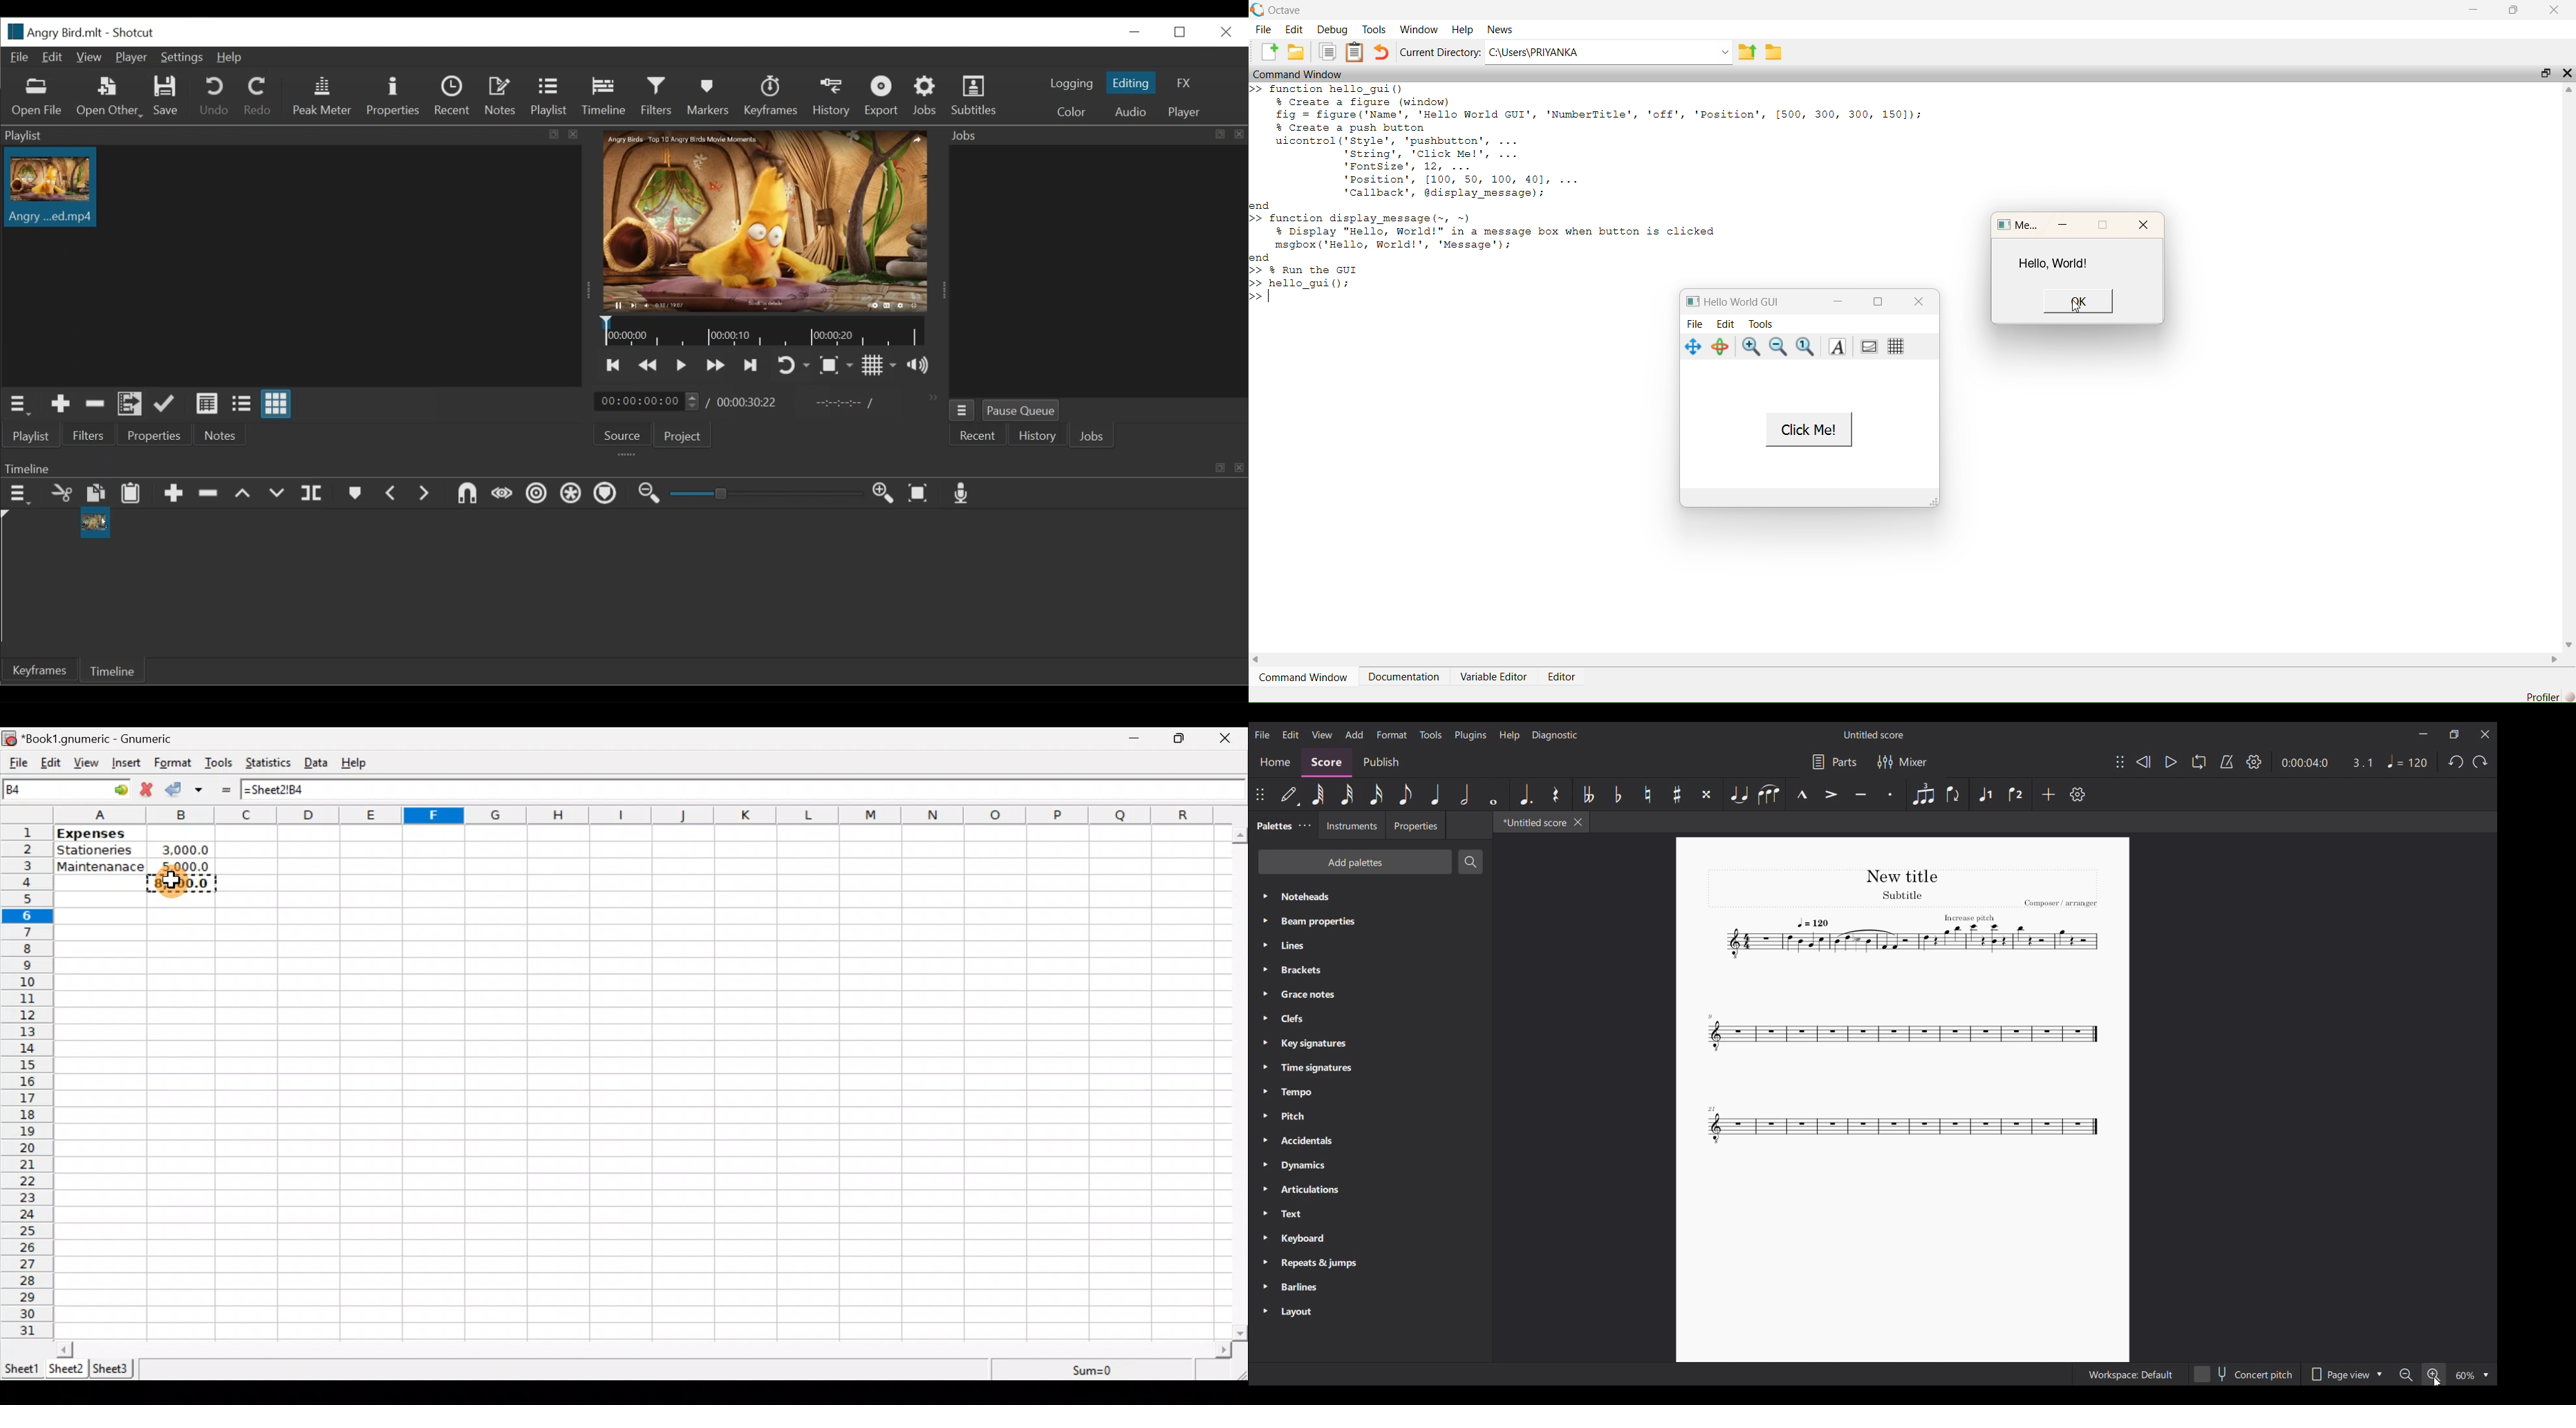  I want to click on File, so click(21, 58).